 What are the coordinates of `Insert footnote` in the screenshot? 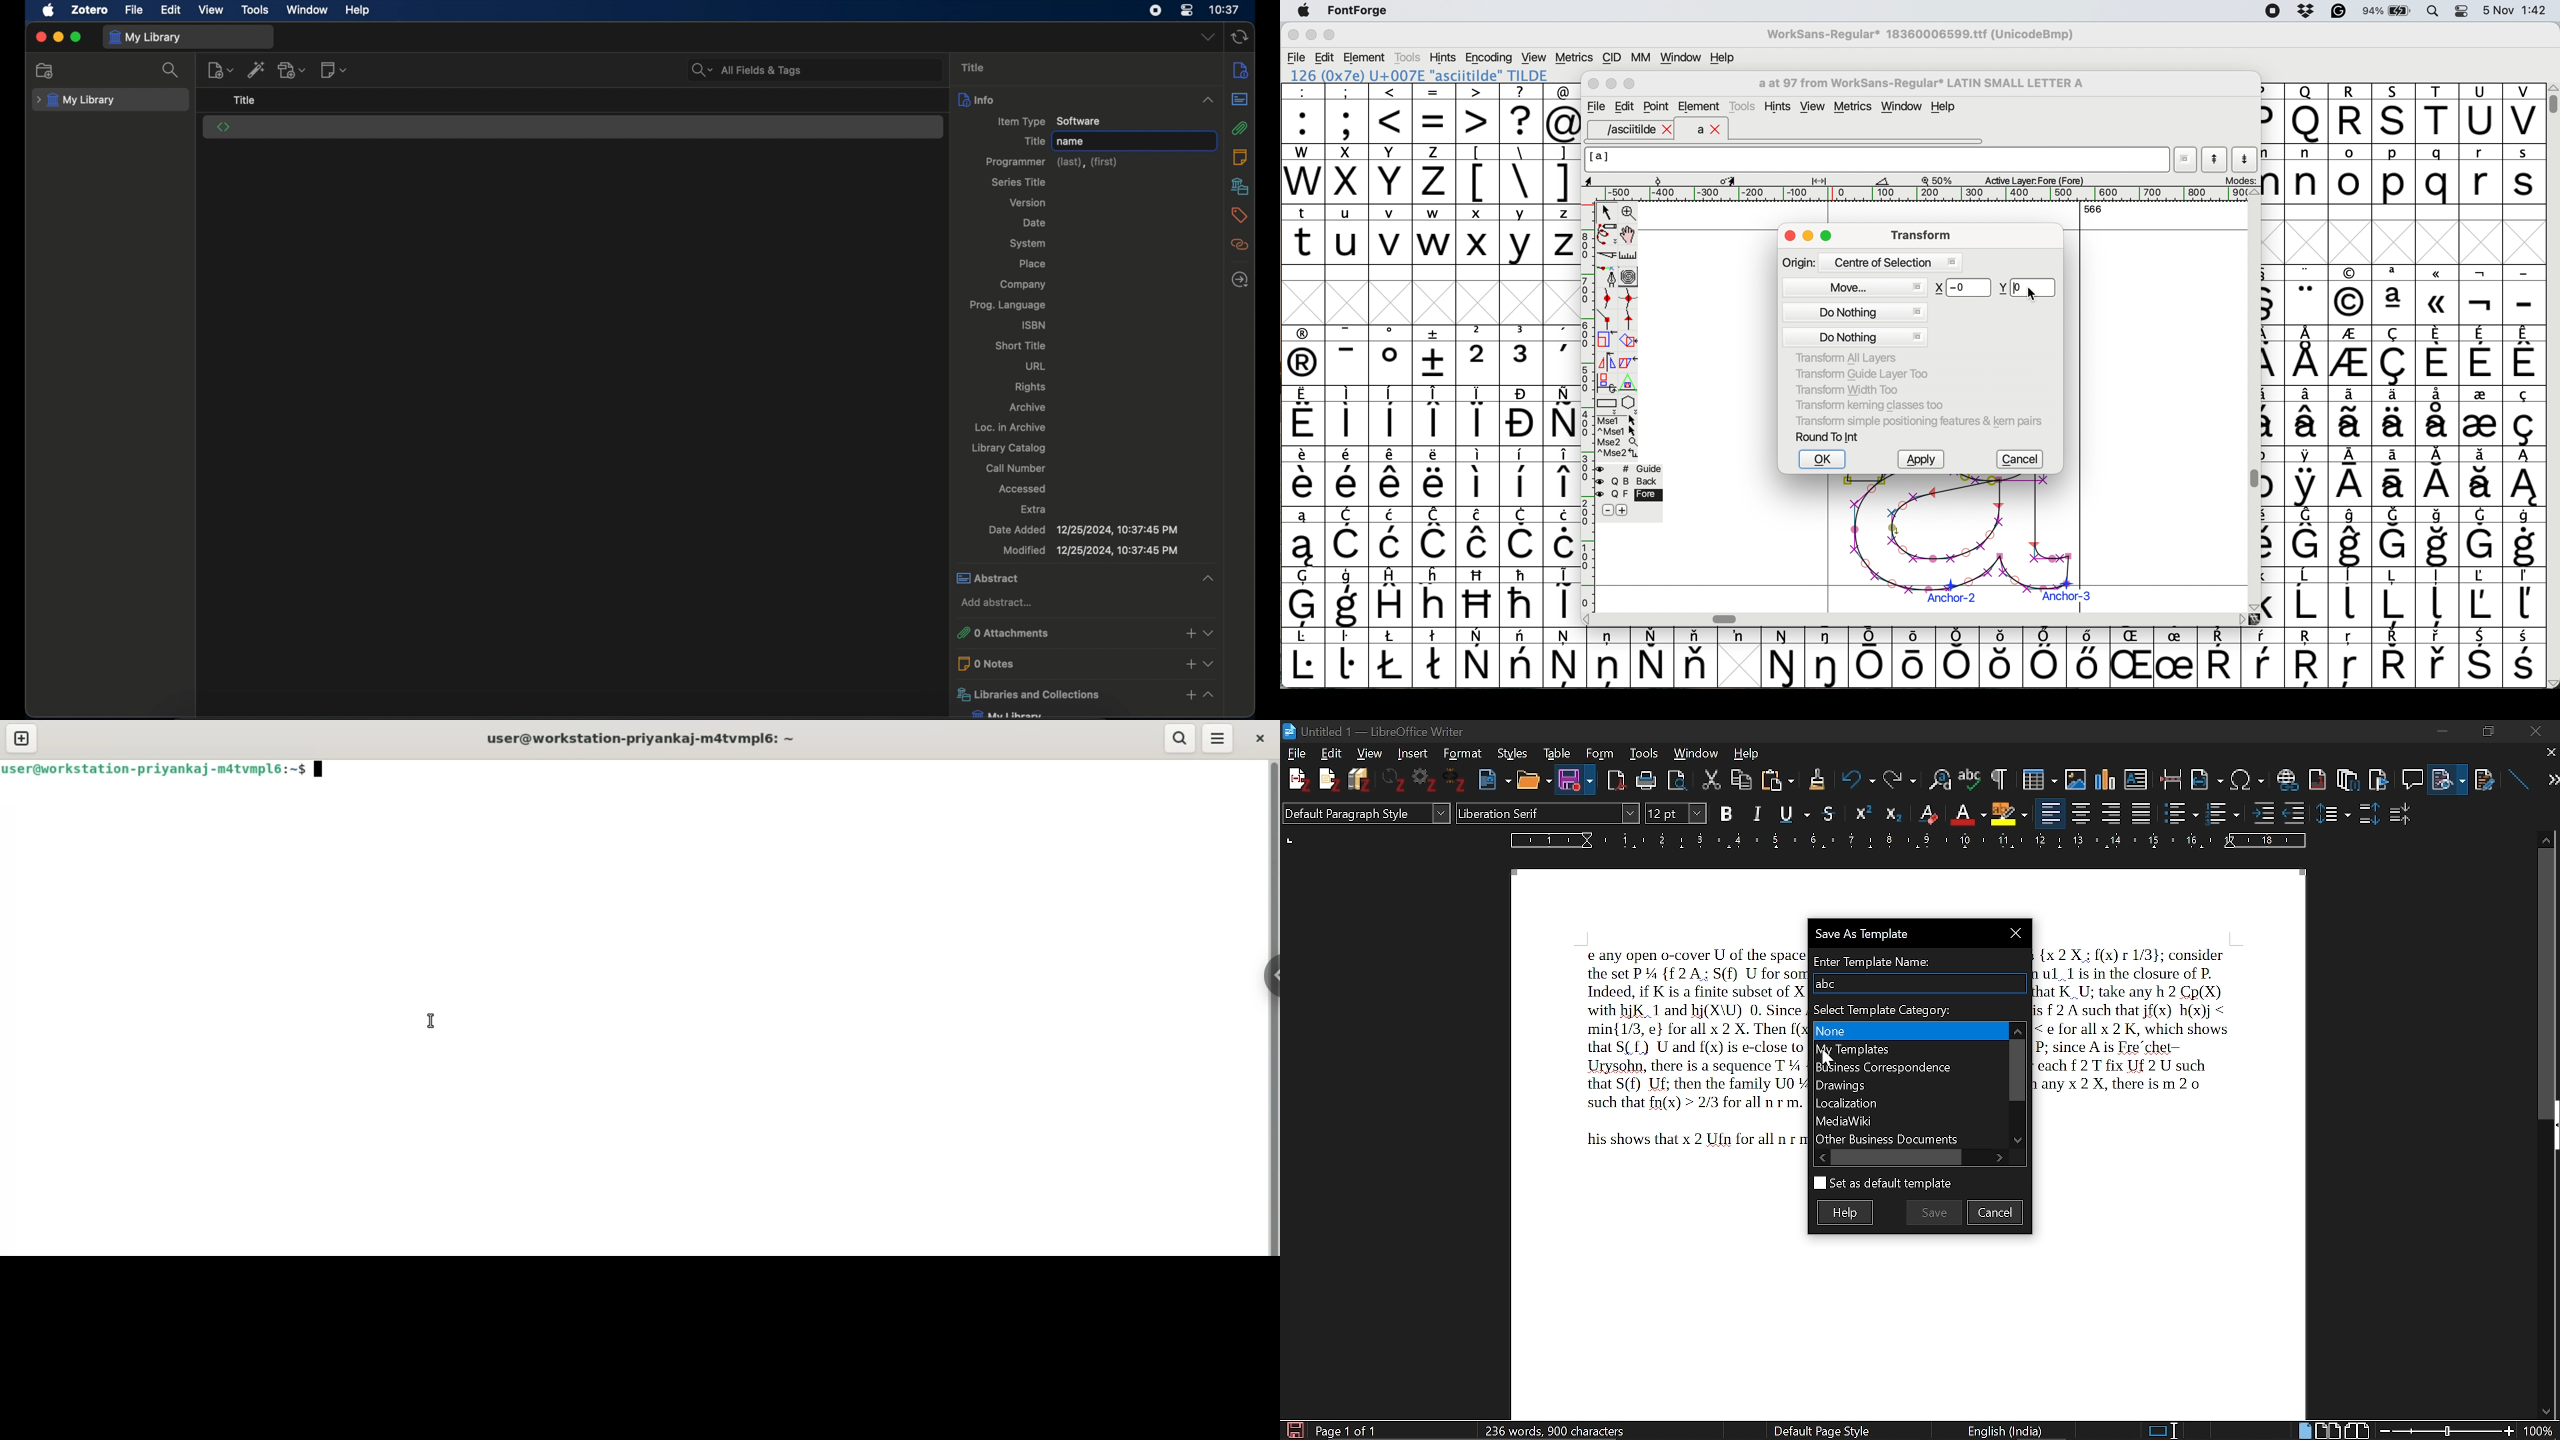 It's located at (2347, 776).